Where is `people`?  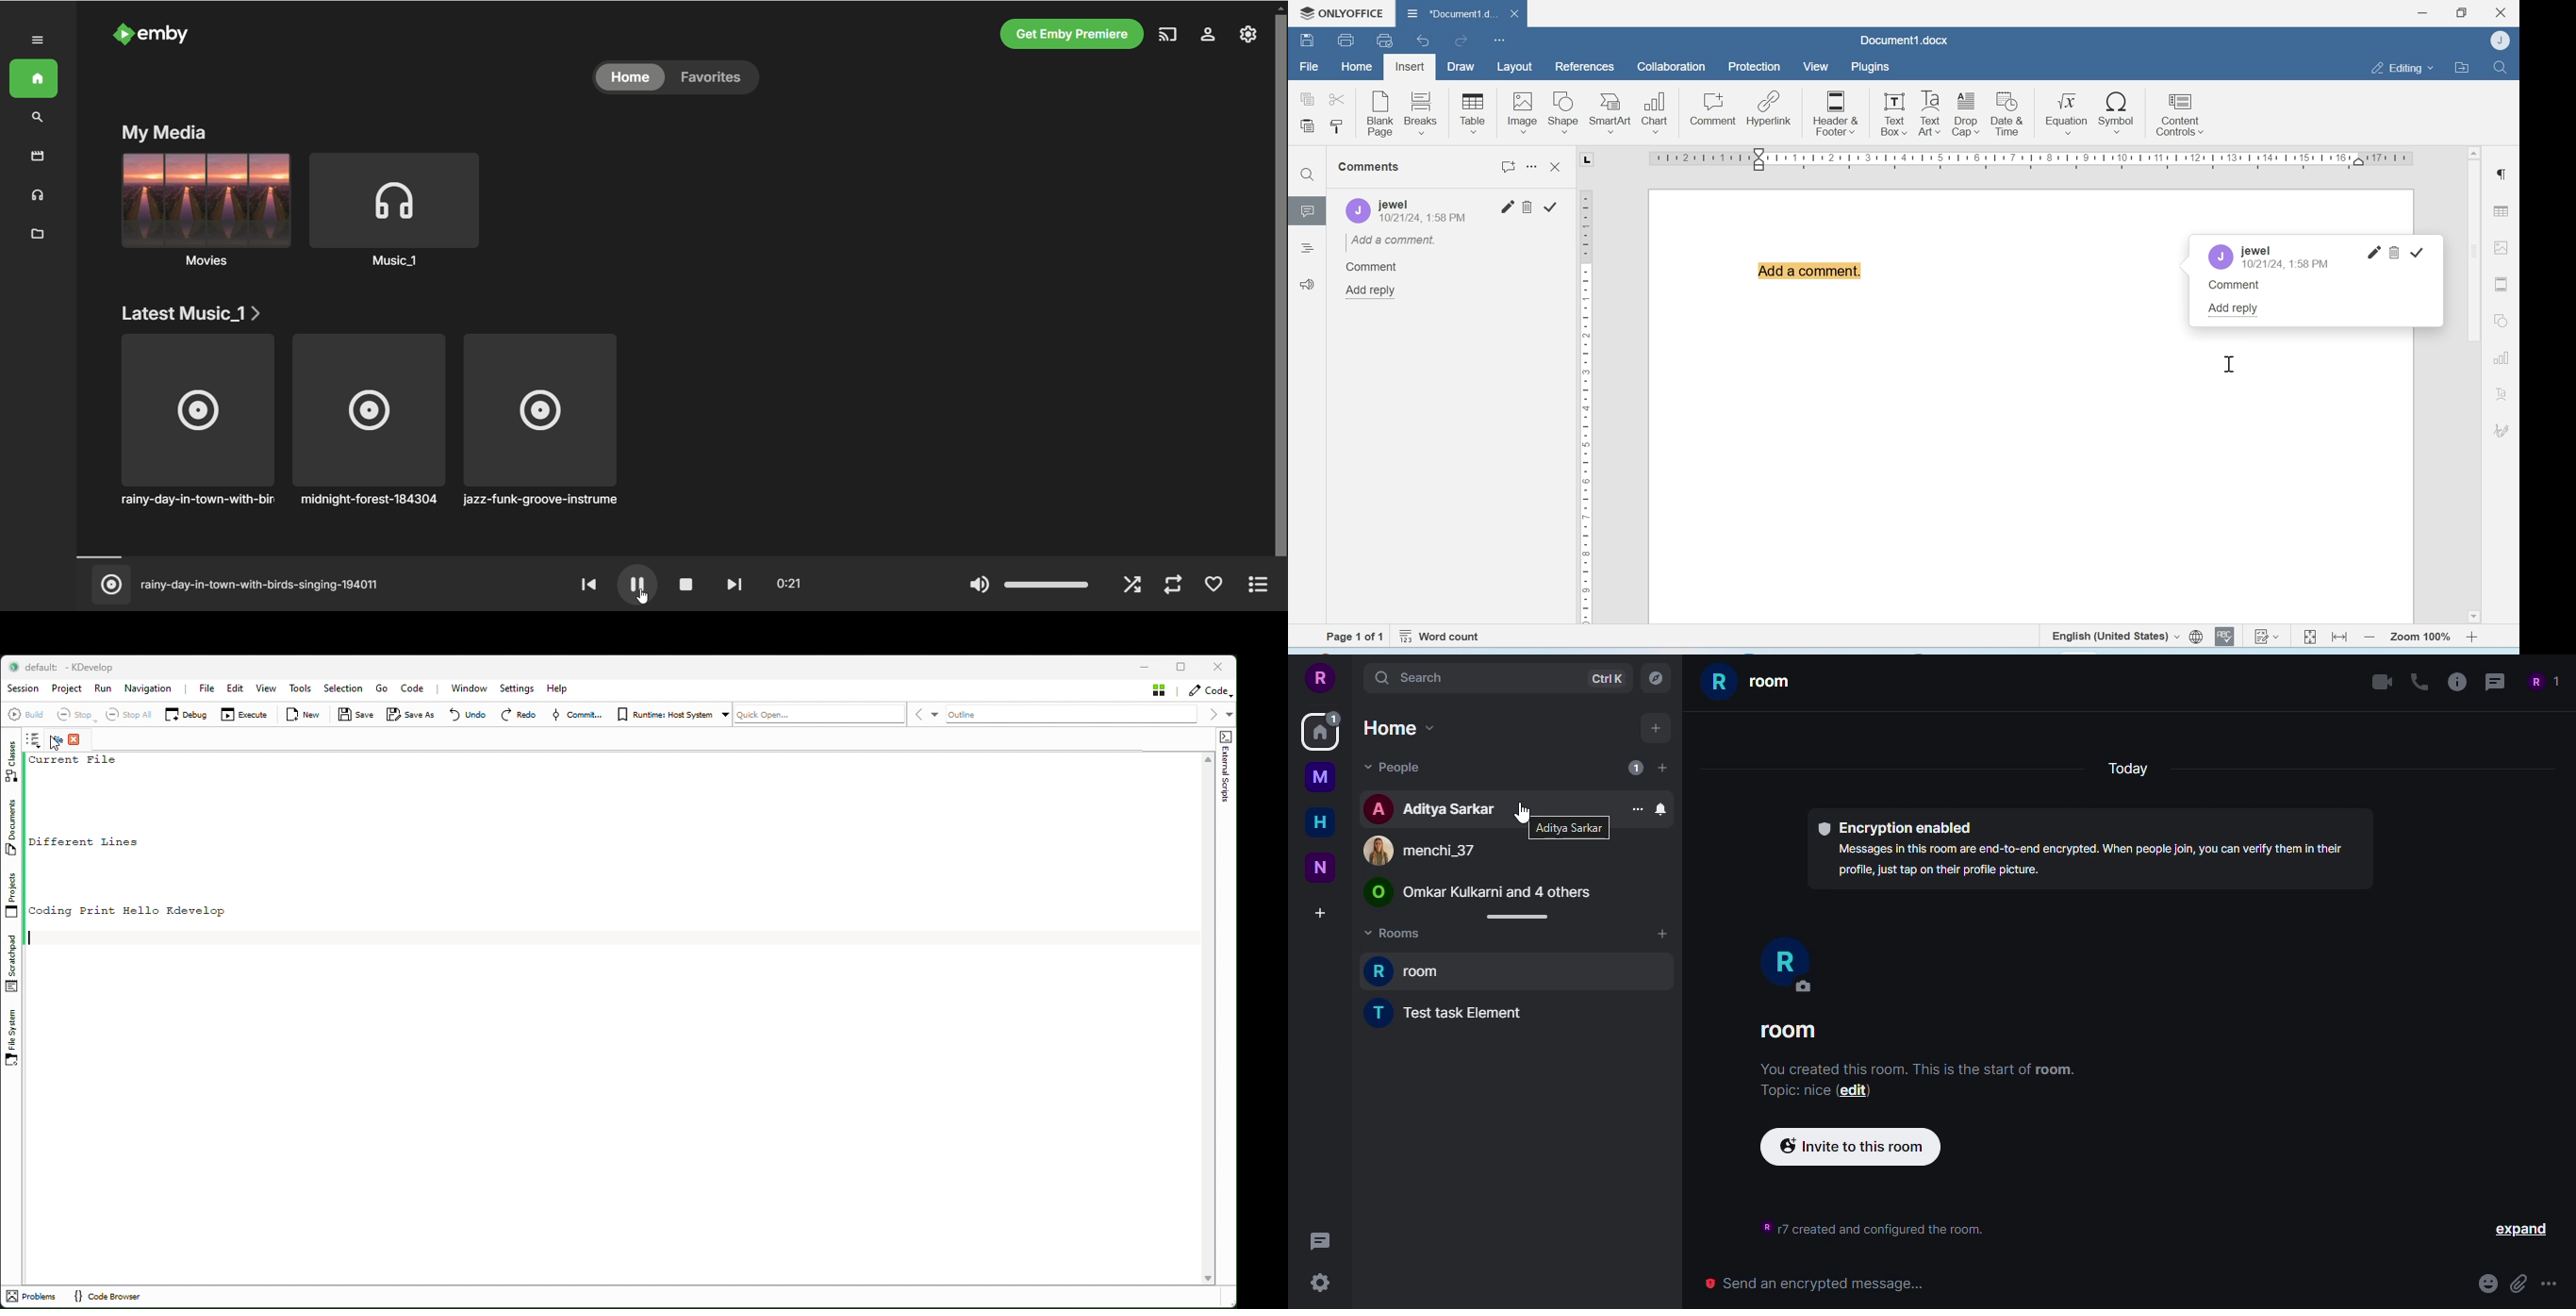 people is located at coordinates (2542, 681).